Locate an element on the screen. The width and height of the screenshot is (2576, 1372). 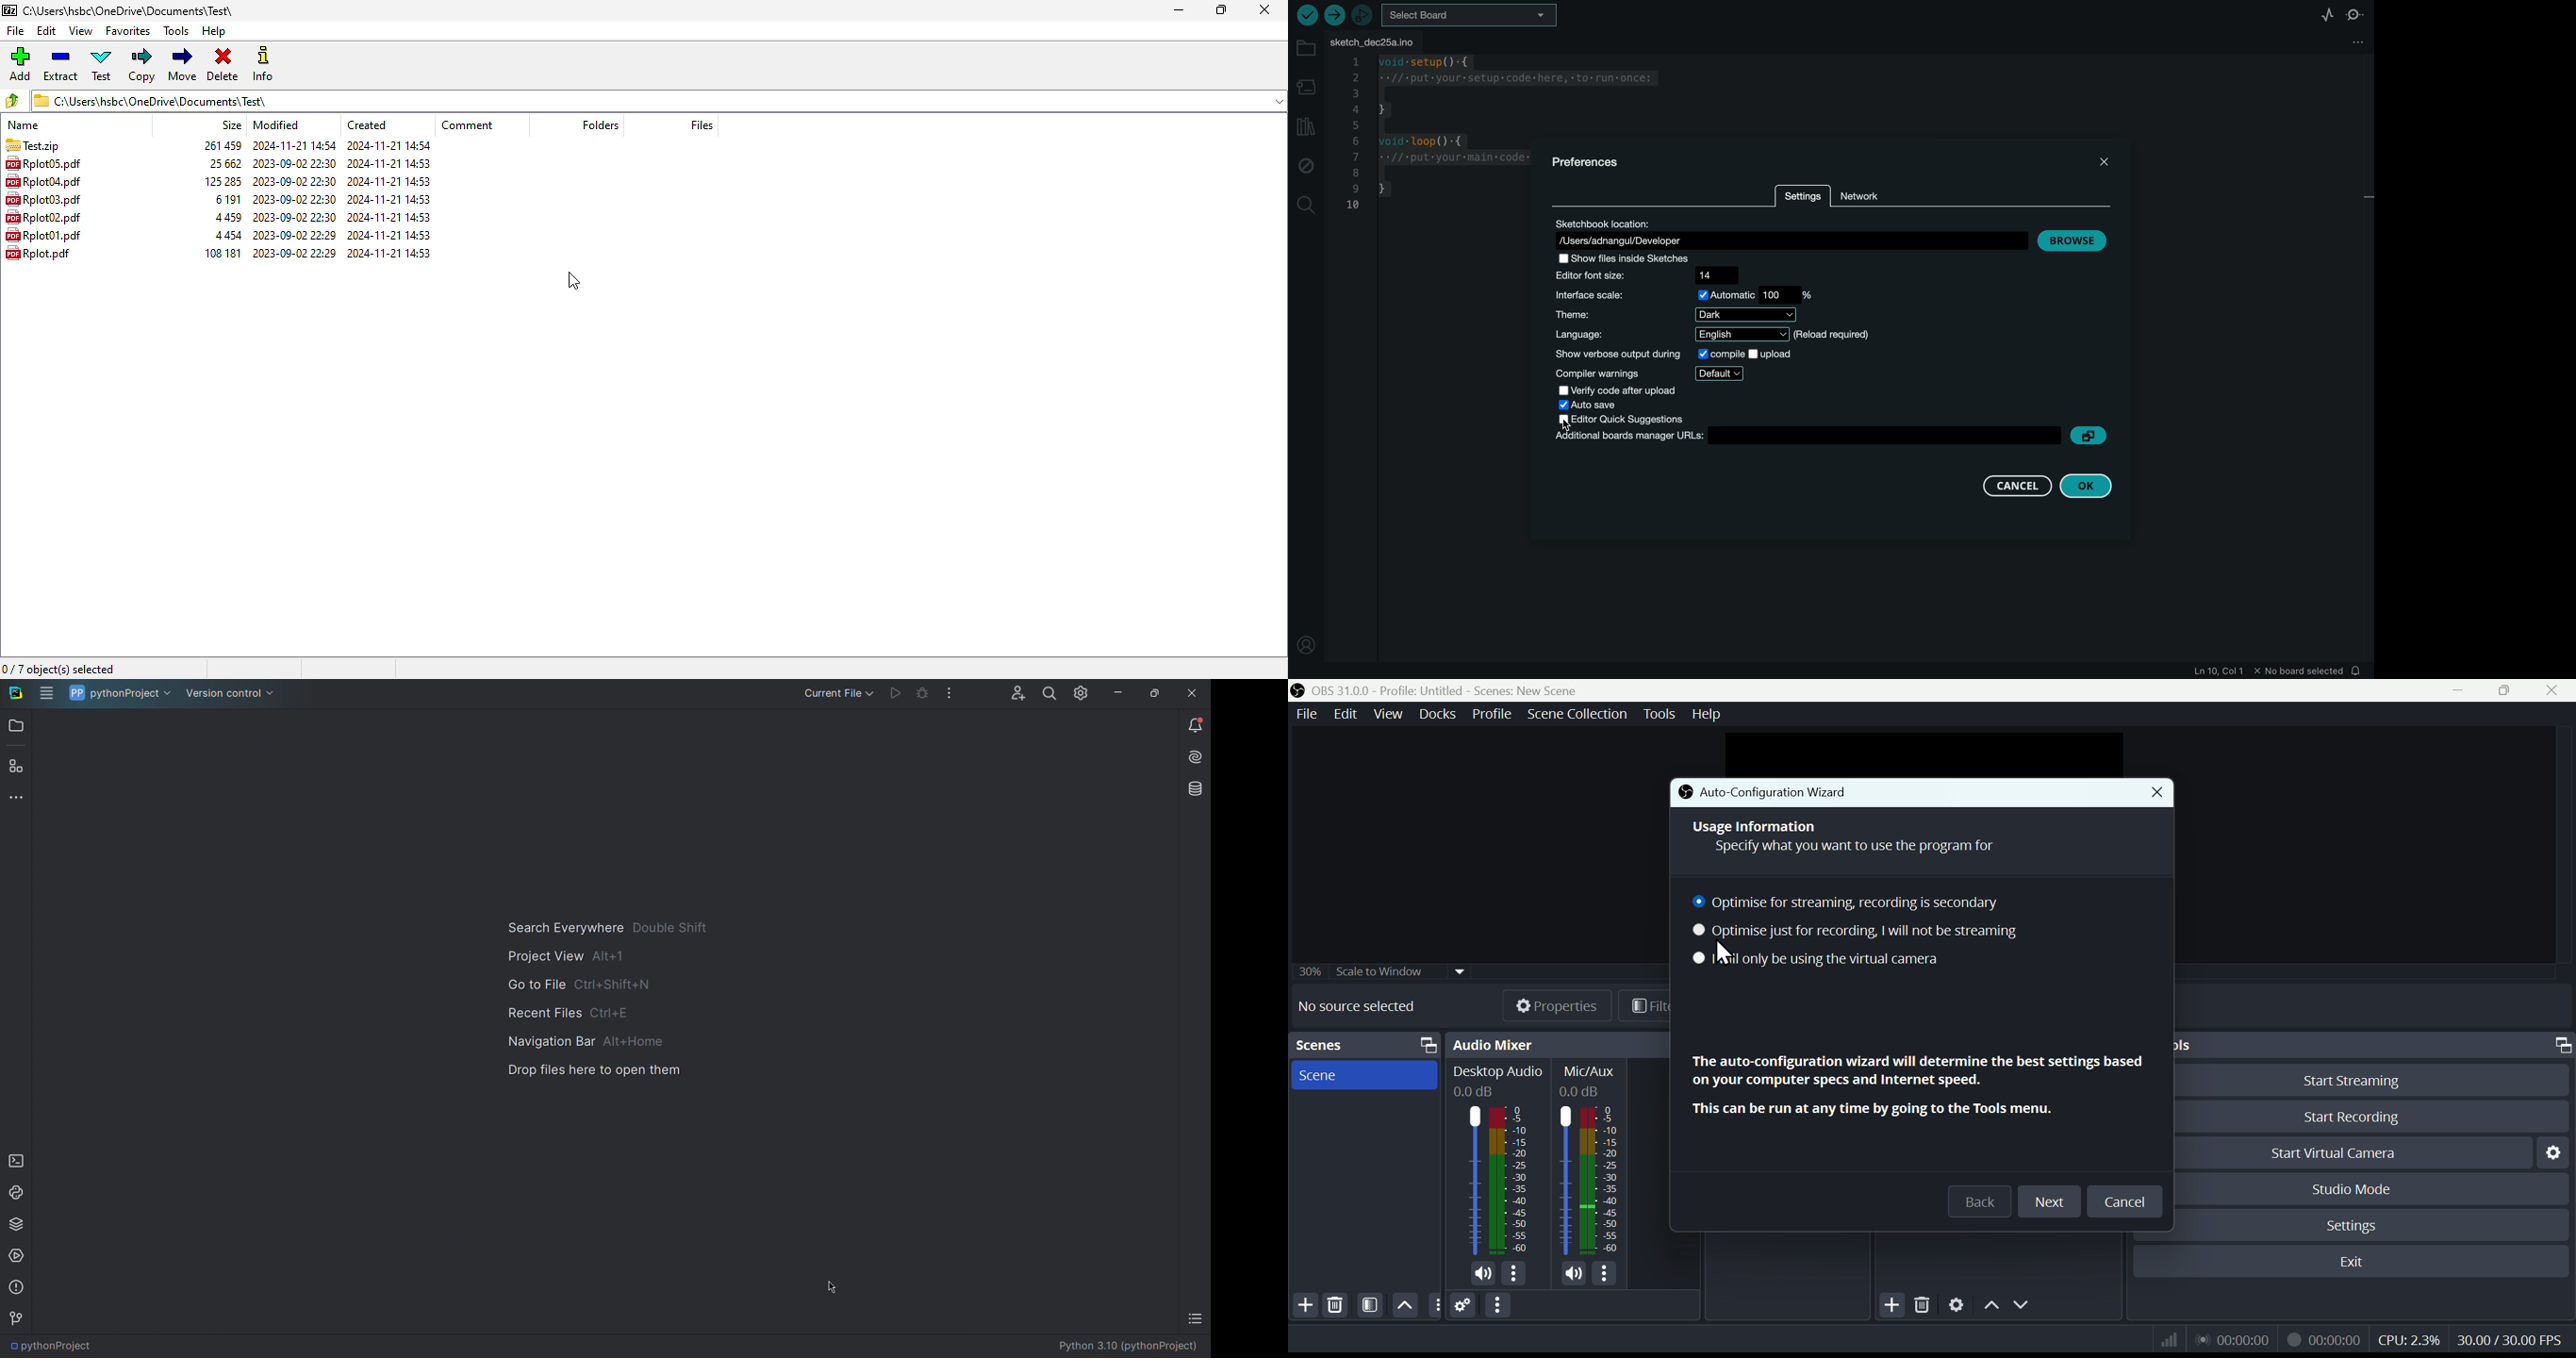
The auto-configuration wizard will determine the best settings based
on your computer specs and Internet speed.
This can be run at any time by going to the Tools menu. is located at coordinates (1915, 1085).